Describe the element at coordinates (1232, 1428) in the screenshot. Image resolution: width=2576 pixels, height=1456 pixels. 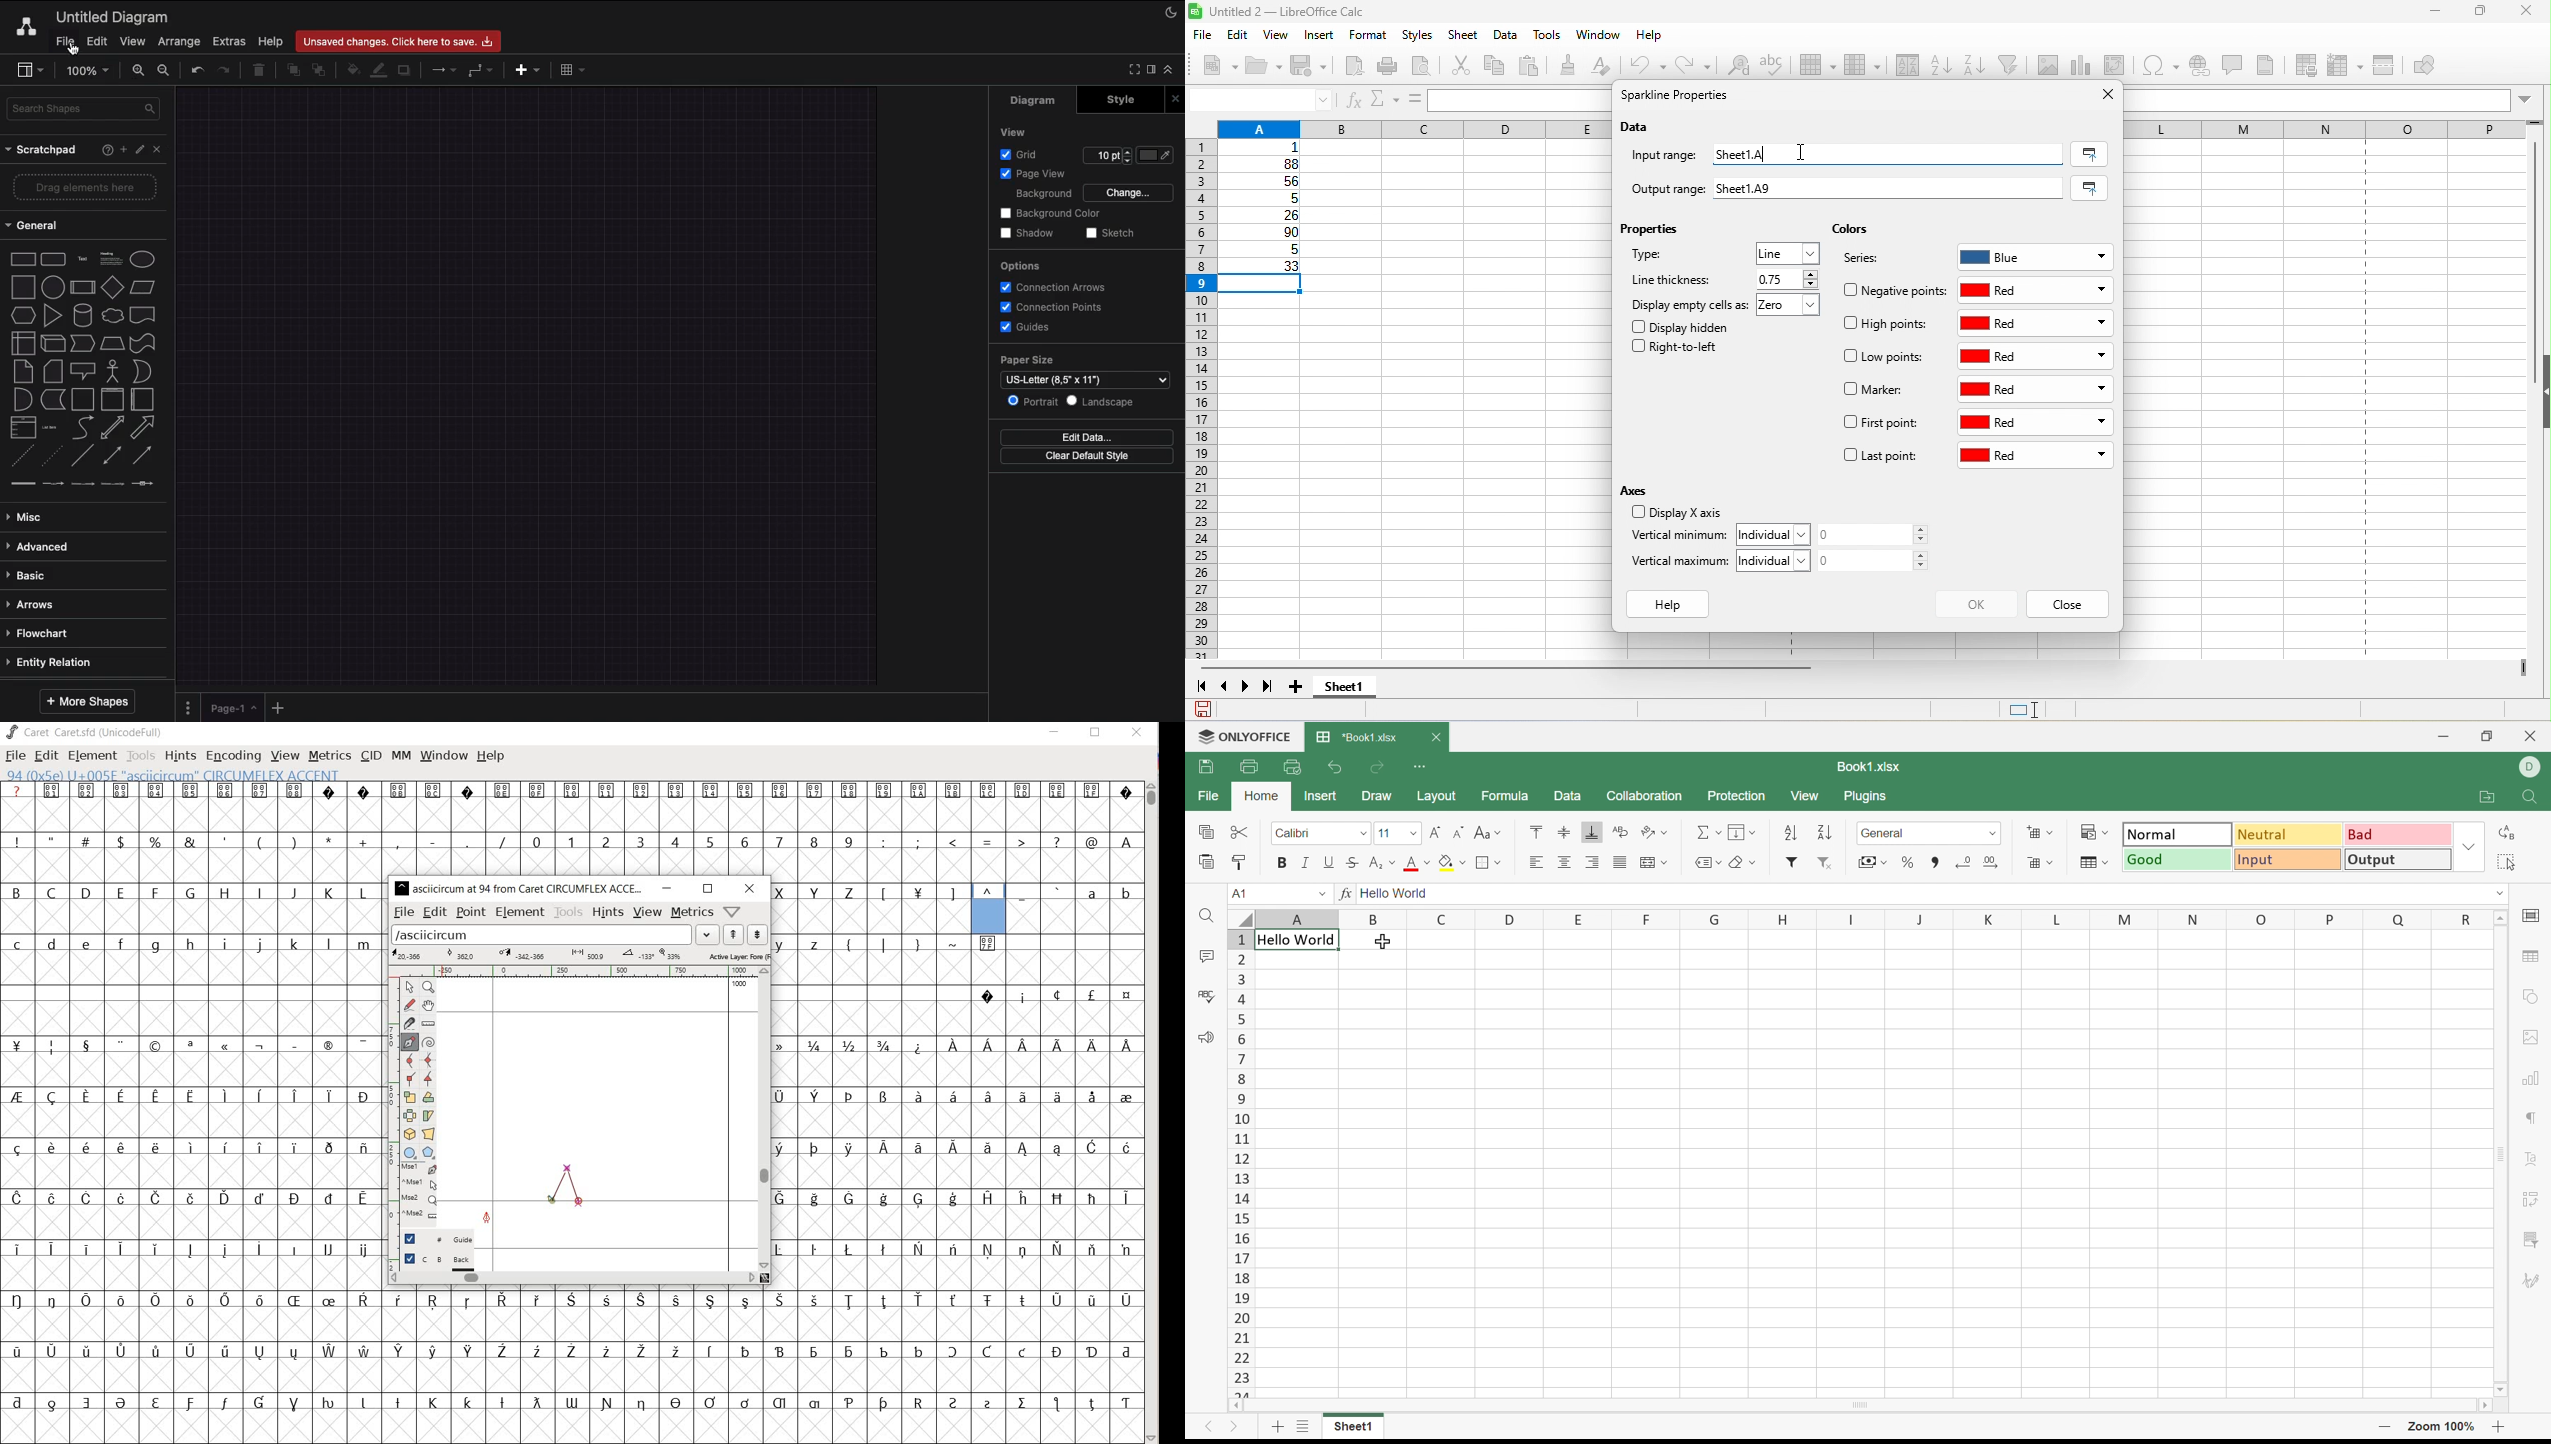
I see `Next` at that location.